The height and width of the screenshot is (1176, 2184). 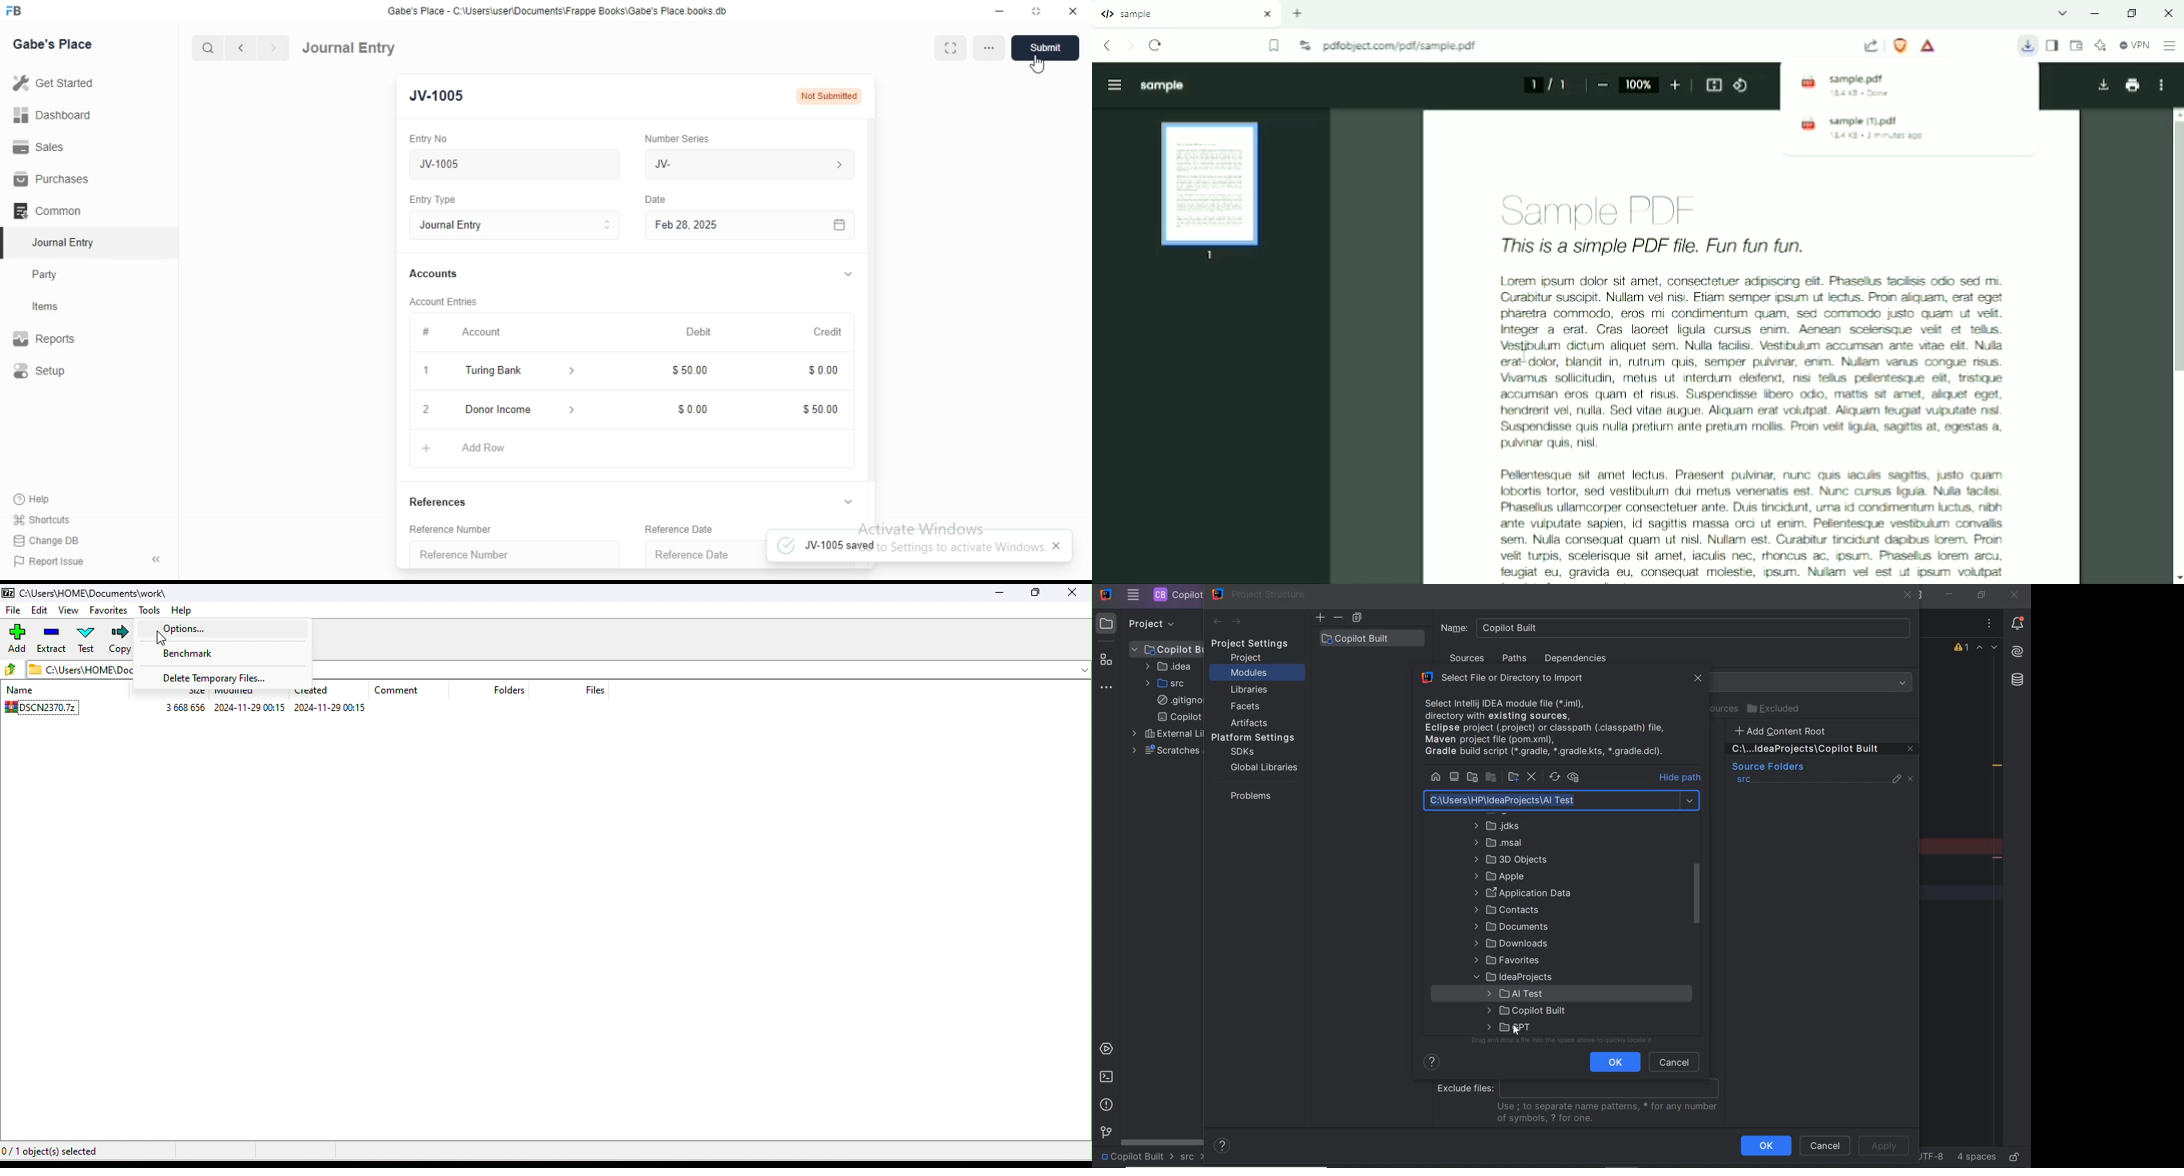 What do you see at coordinates (509, 163) in the screenshot?
I see `New Journal Entry 06` at bounding box center [509, 163].